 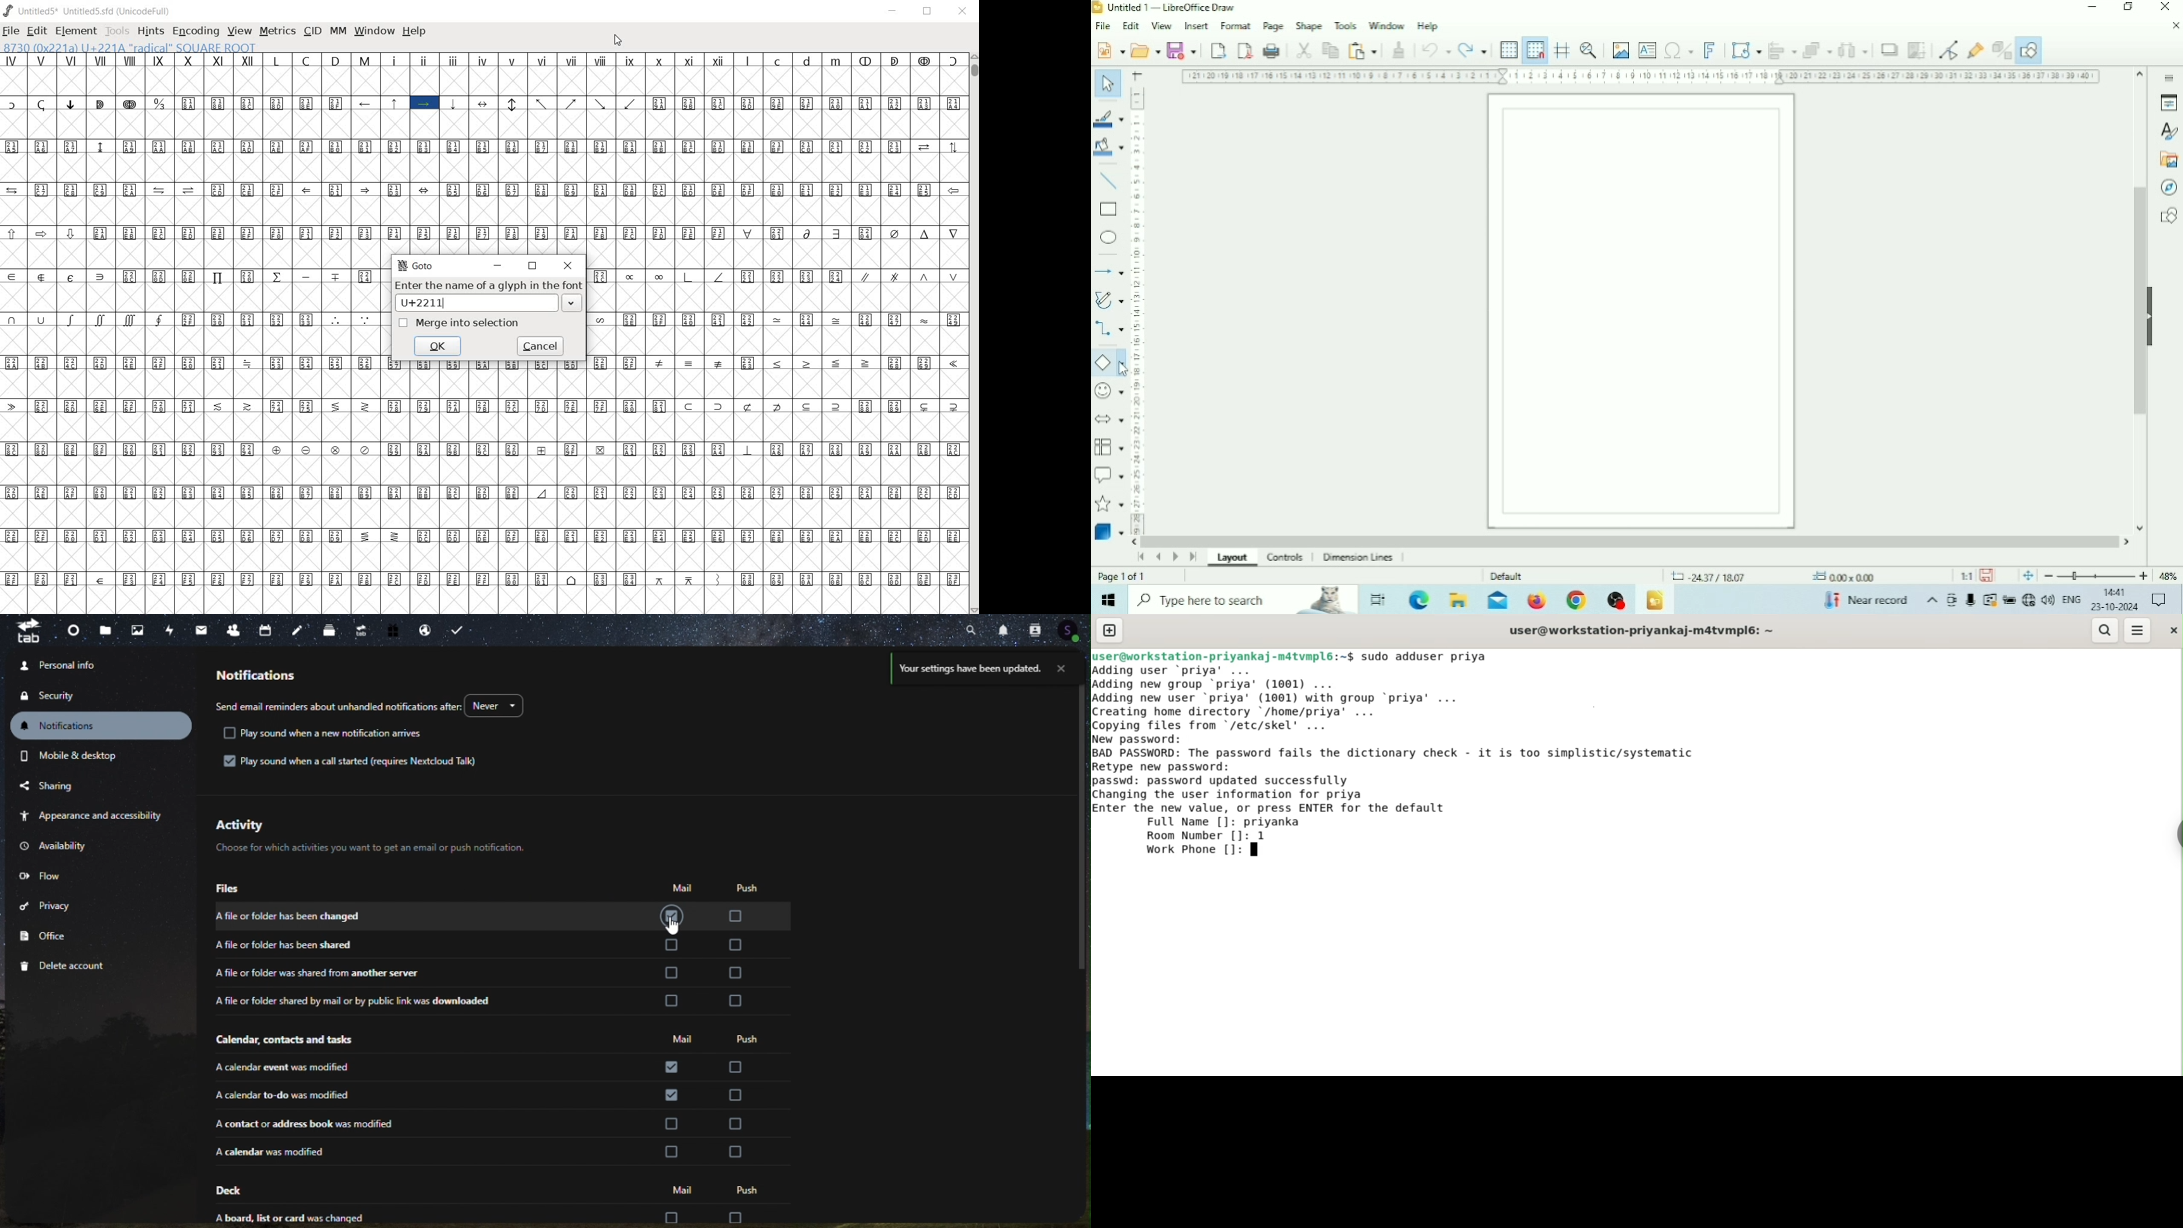 I want to click on Zoom & Pan, so click(x=1589, y=49).